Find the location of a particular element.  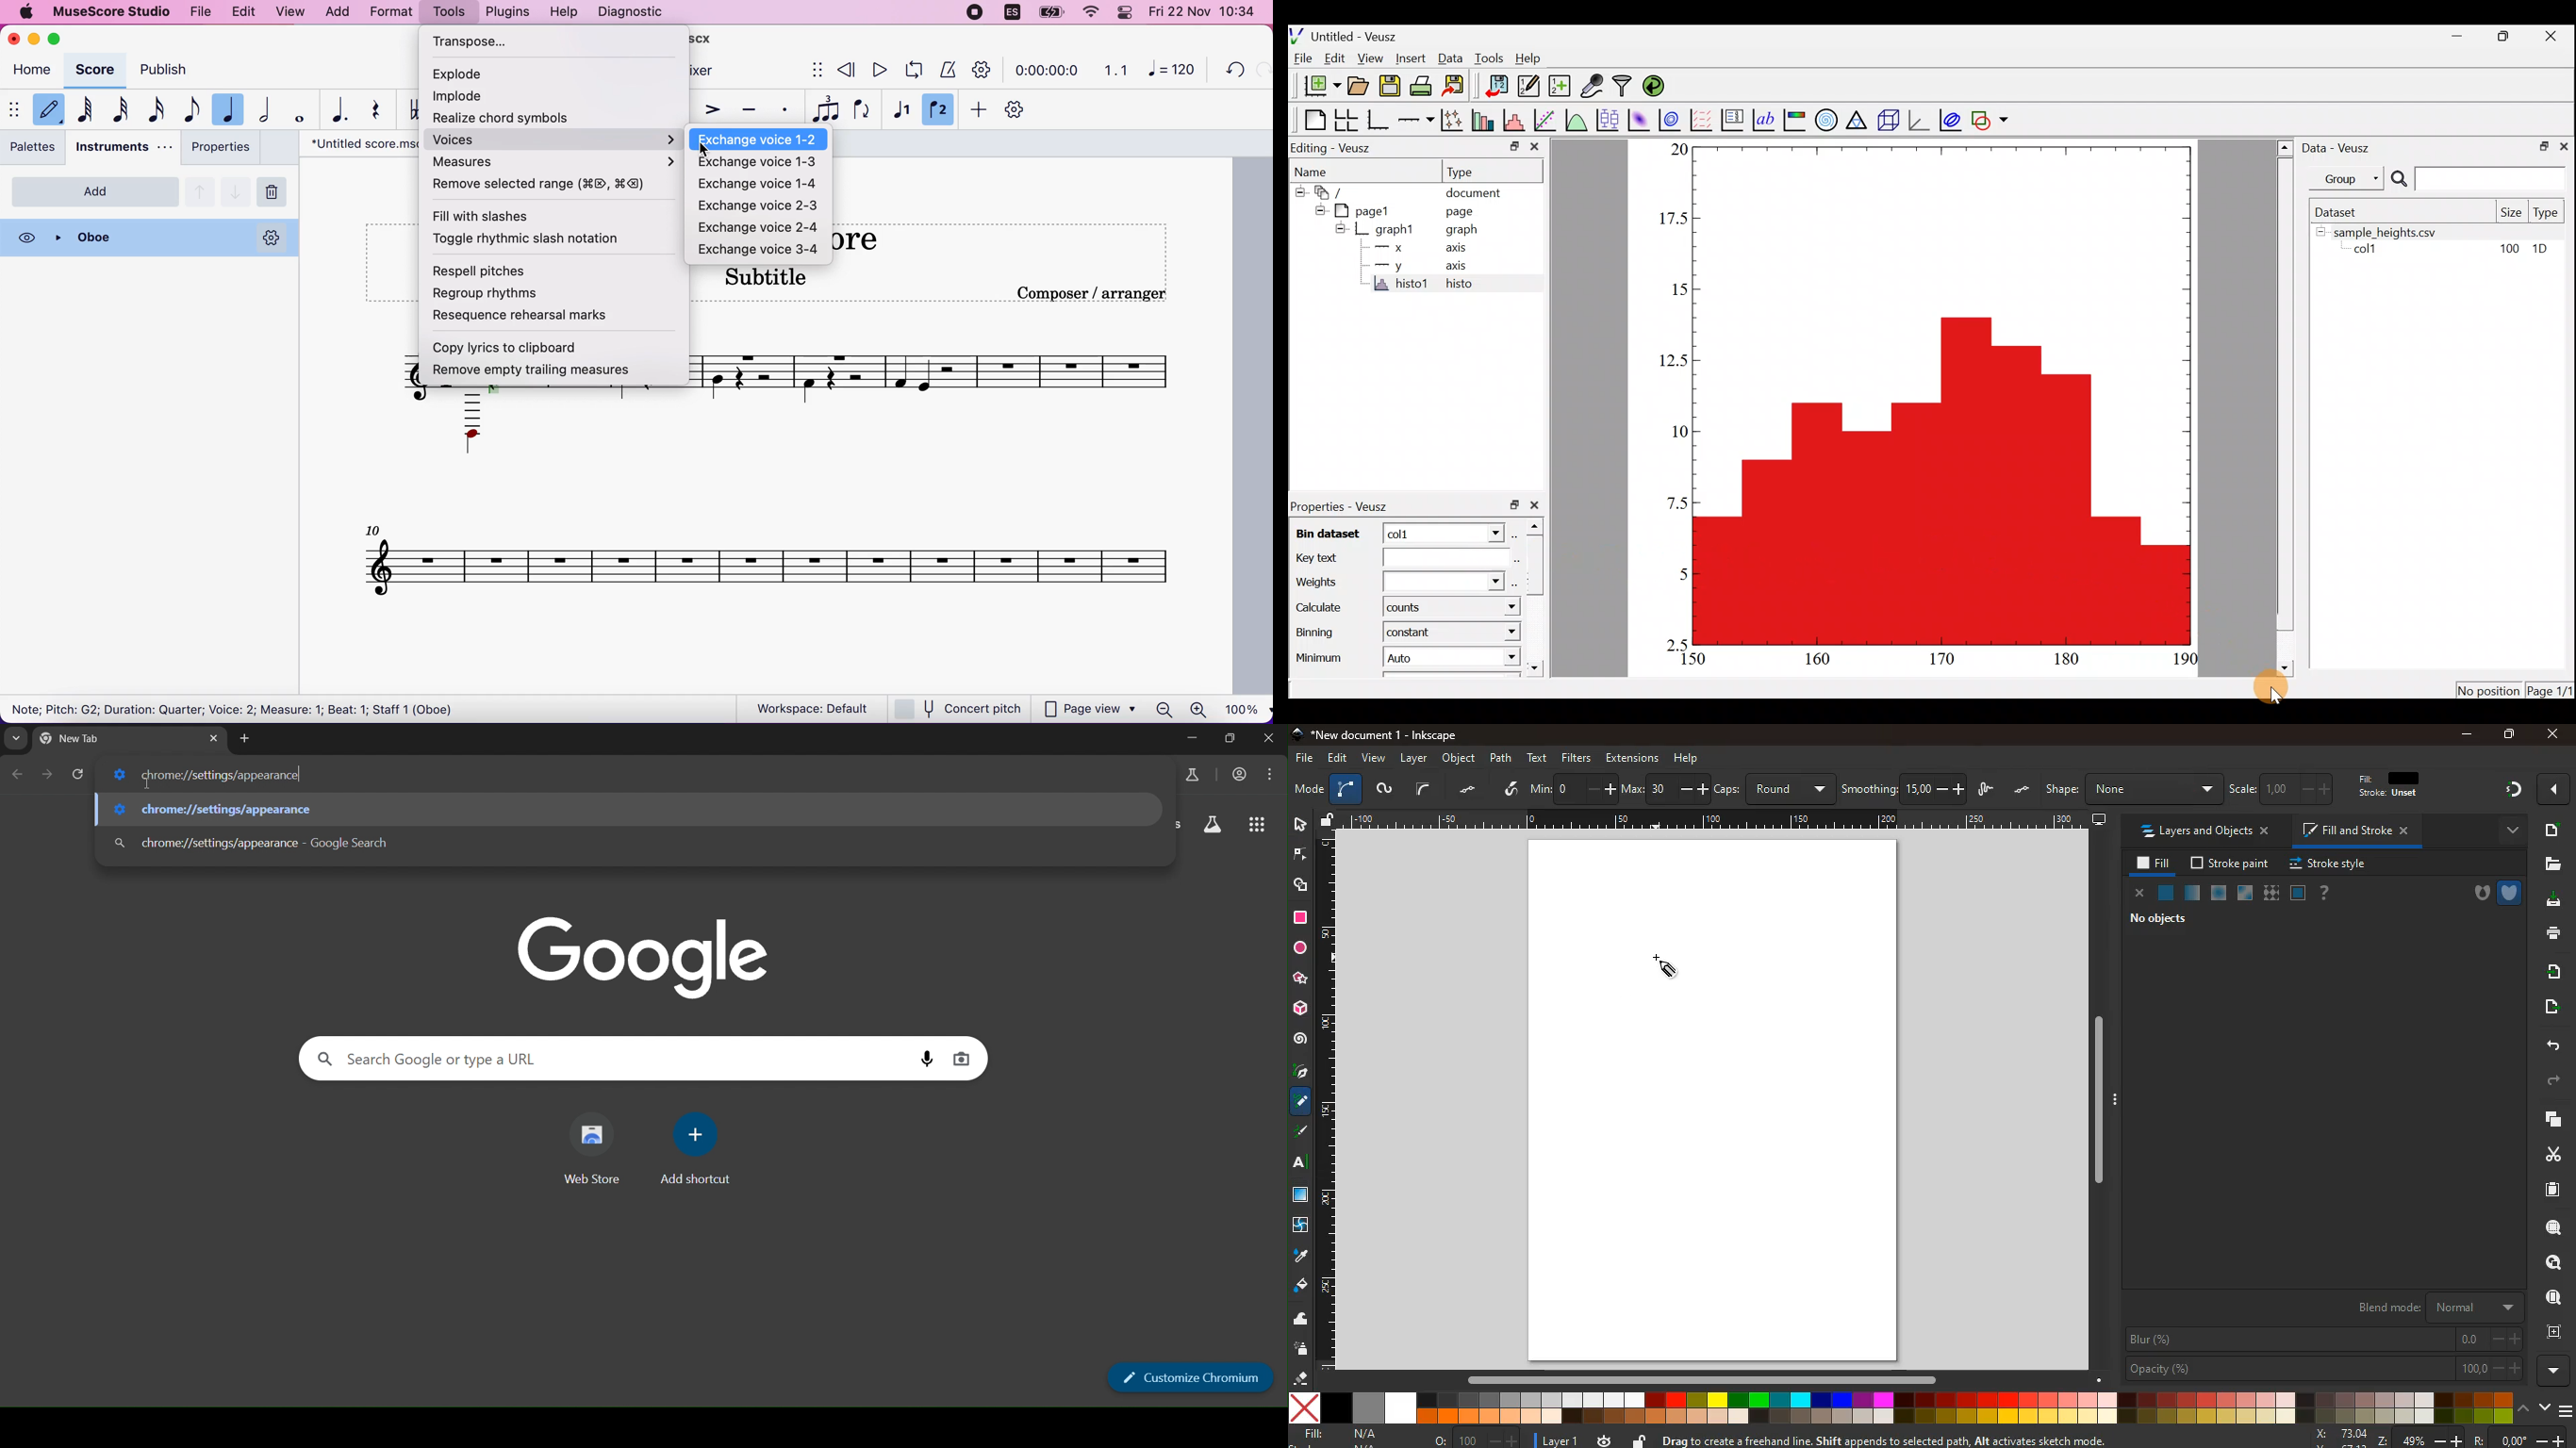

battery is located at coordinates (1049, 13).